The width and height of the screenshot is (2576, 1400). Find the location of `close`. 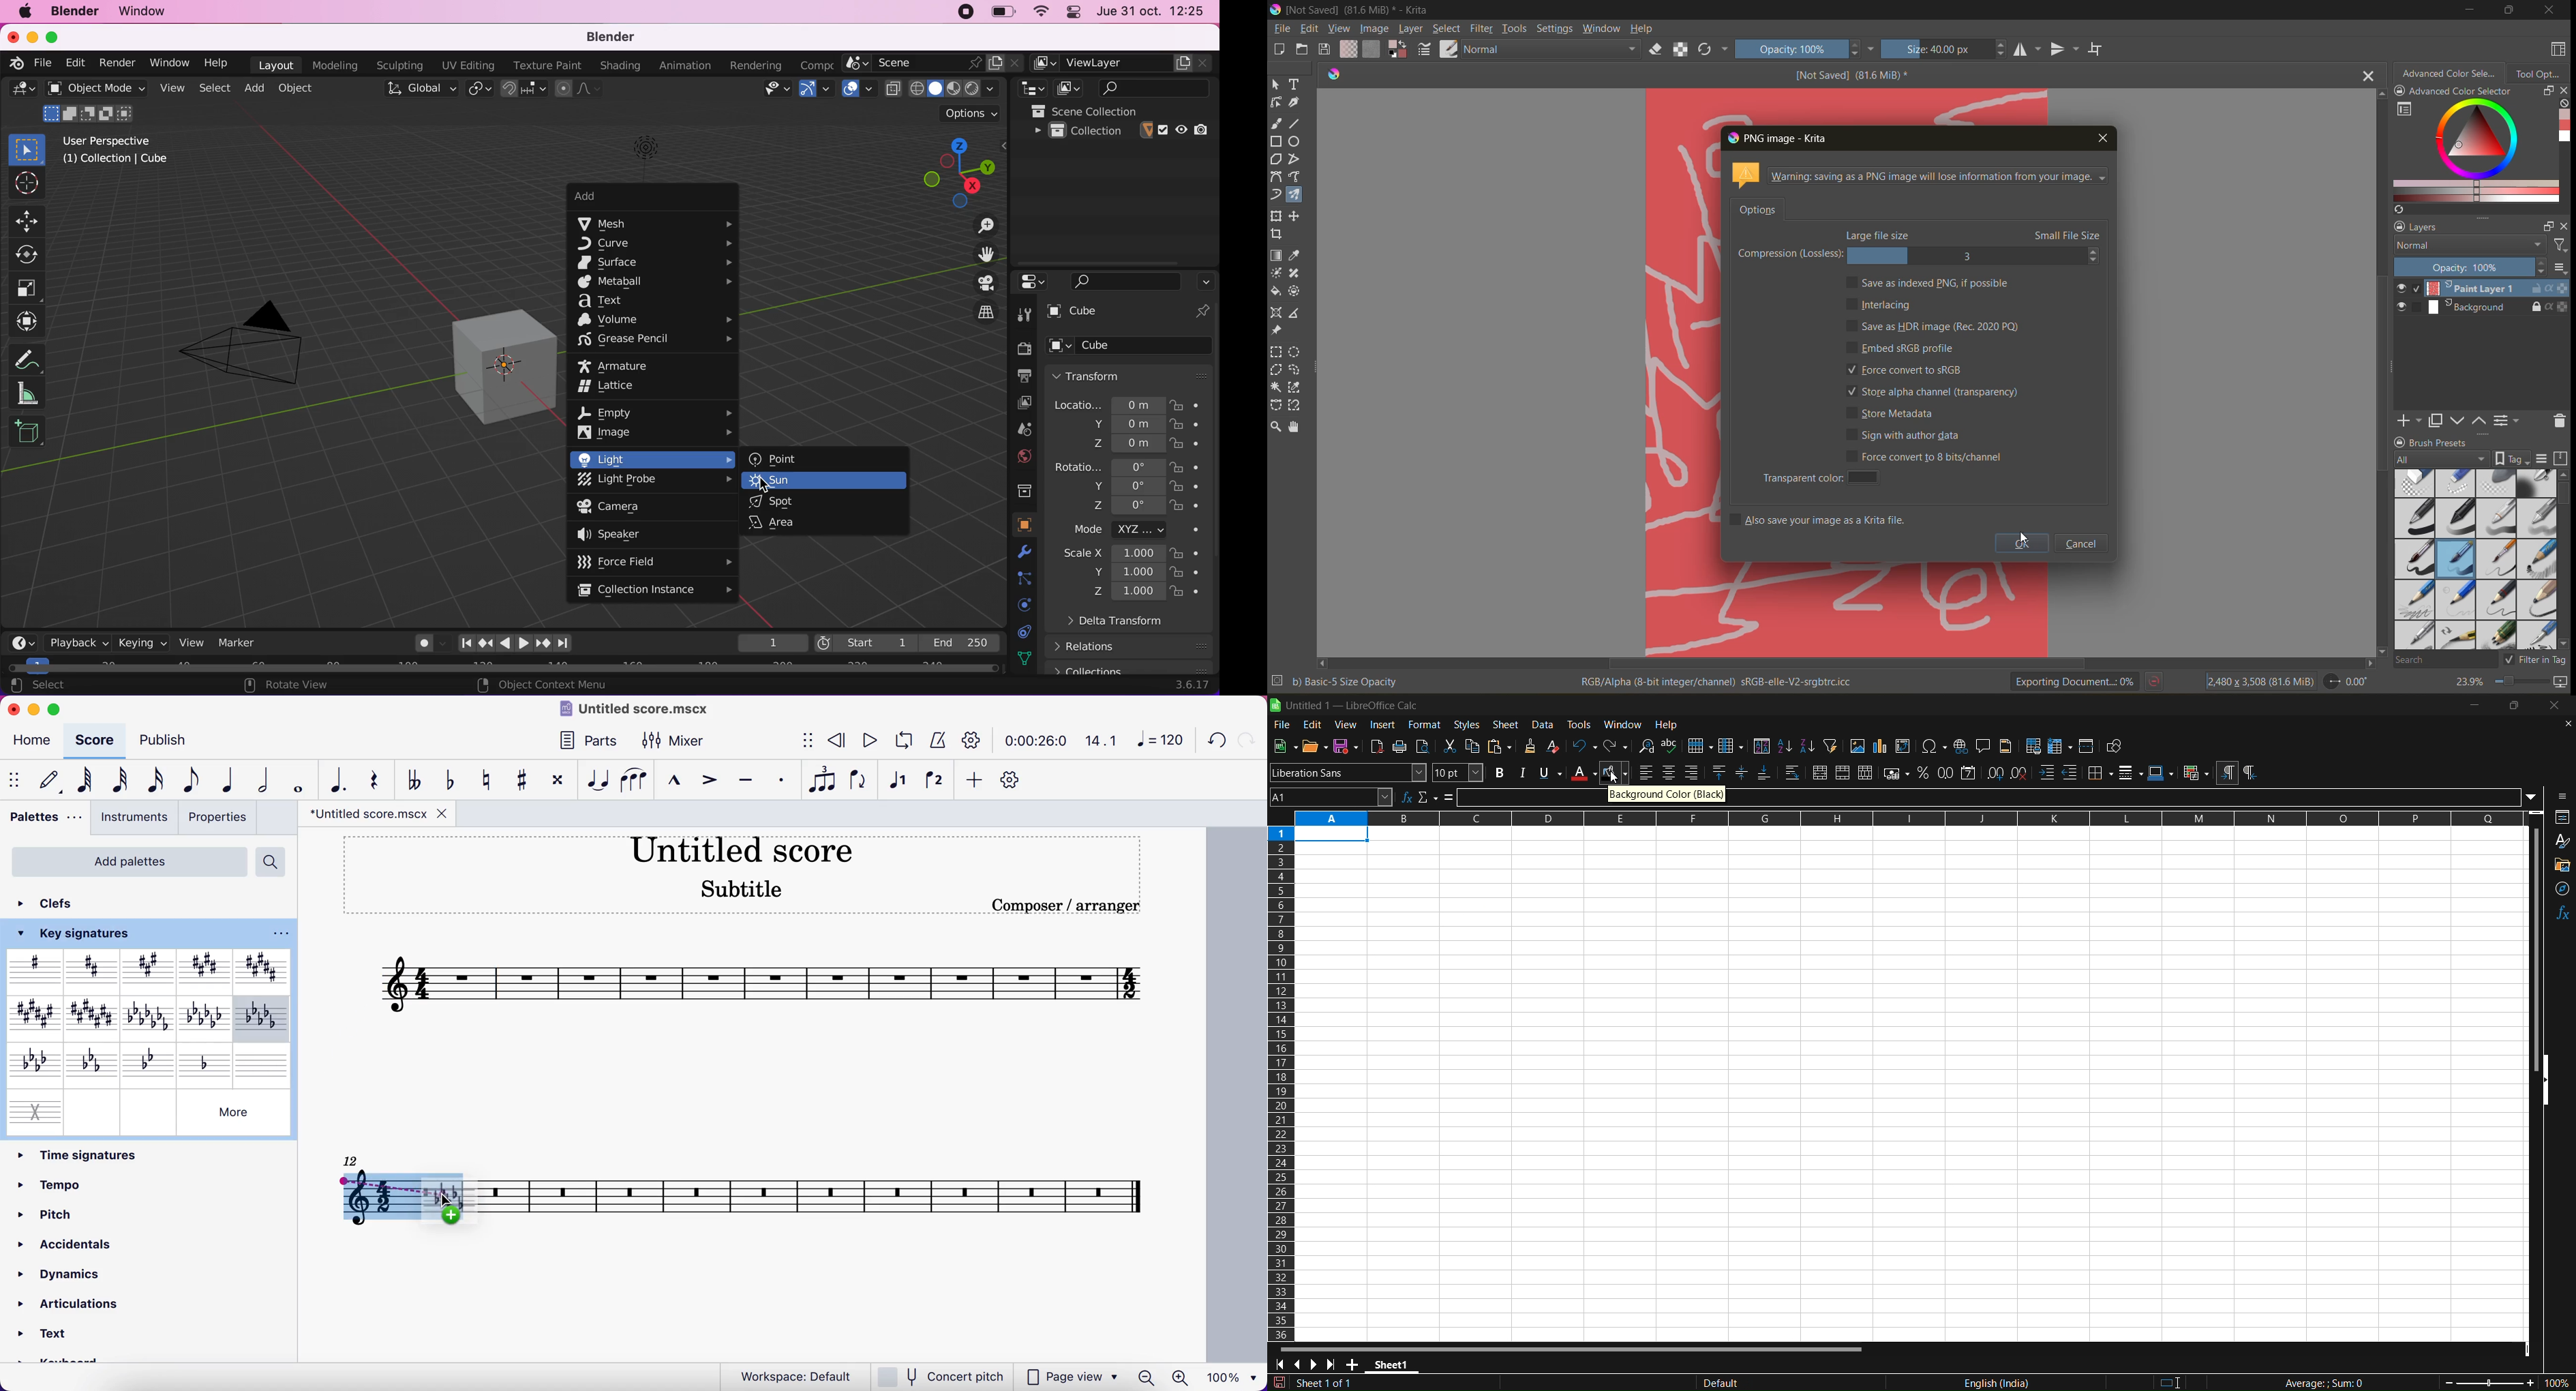

close is located at coordinates (2551, 10).